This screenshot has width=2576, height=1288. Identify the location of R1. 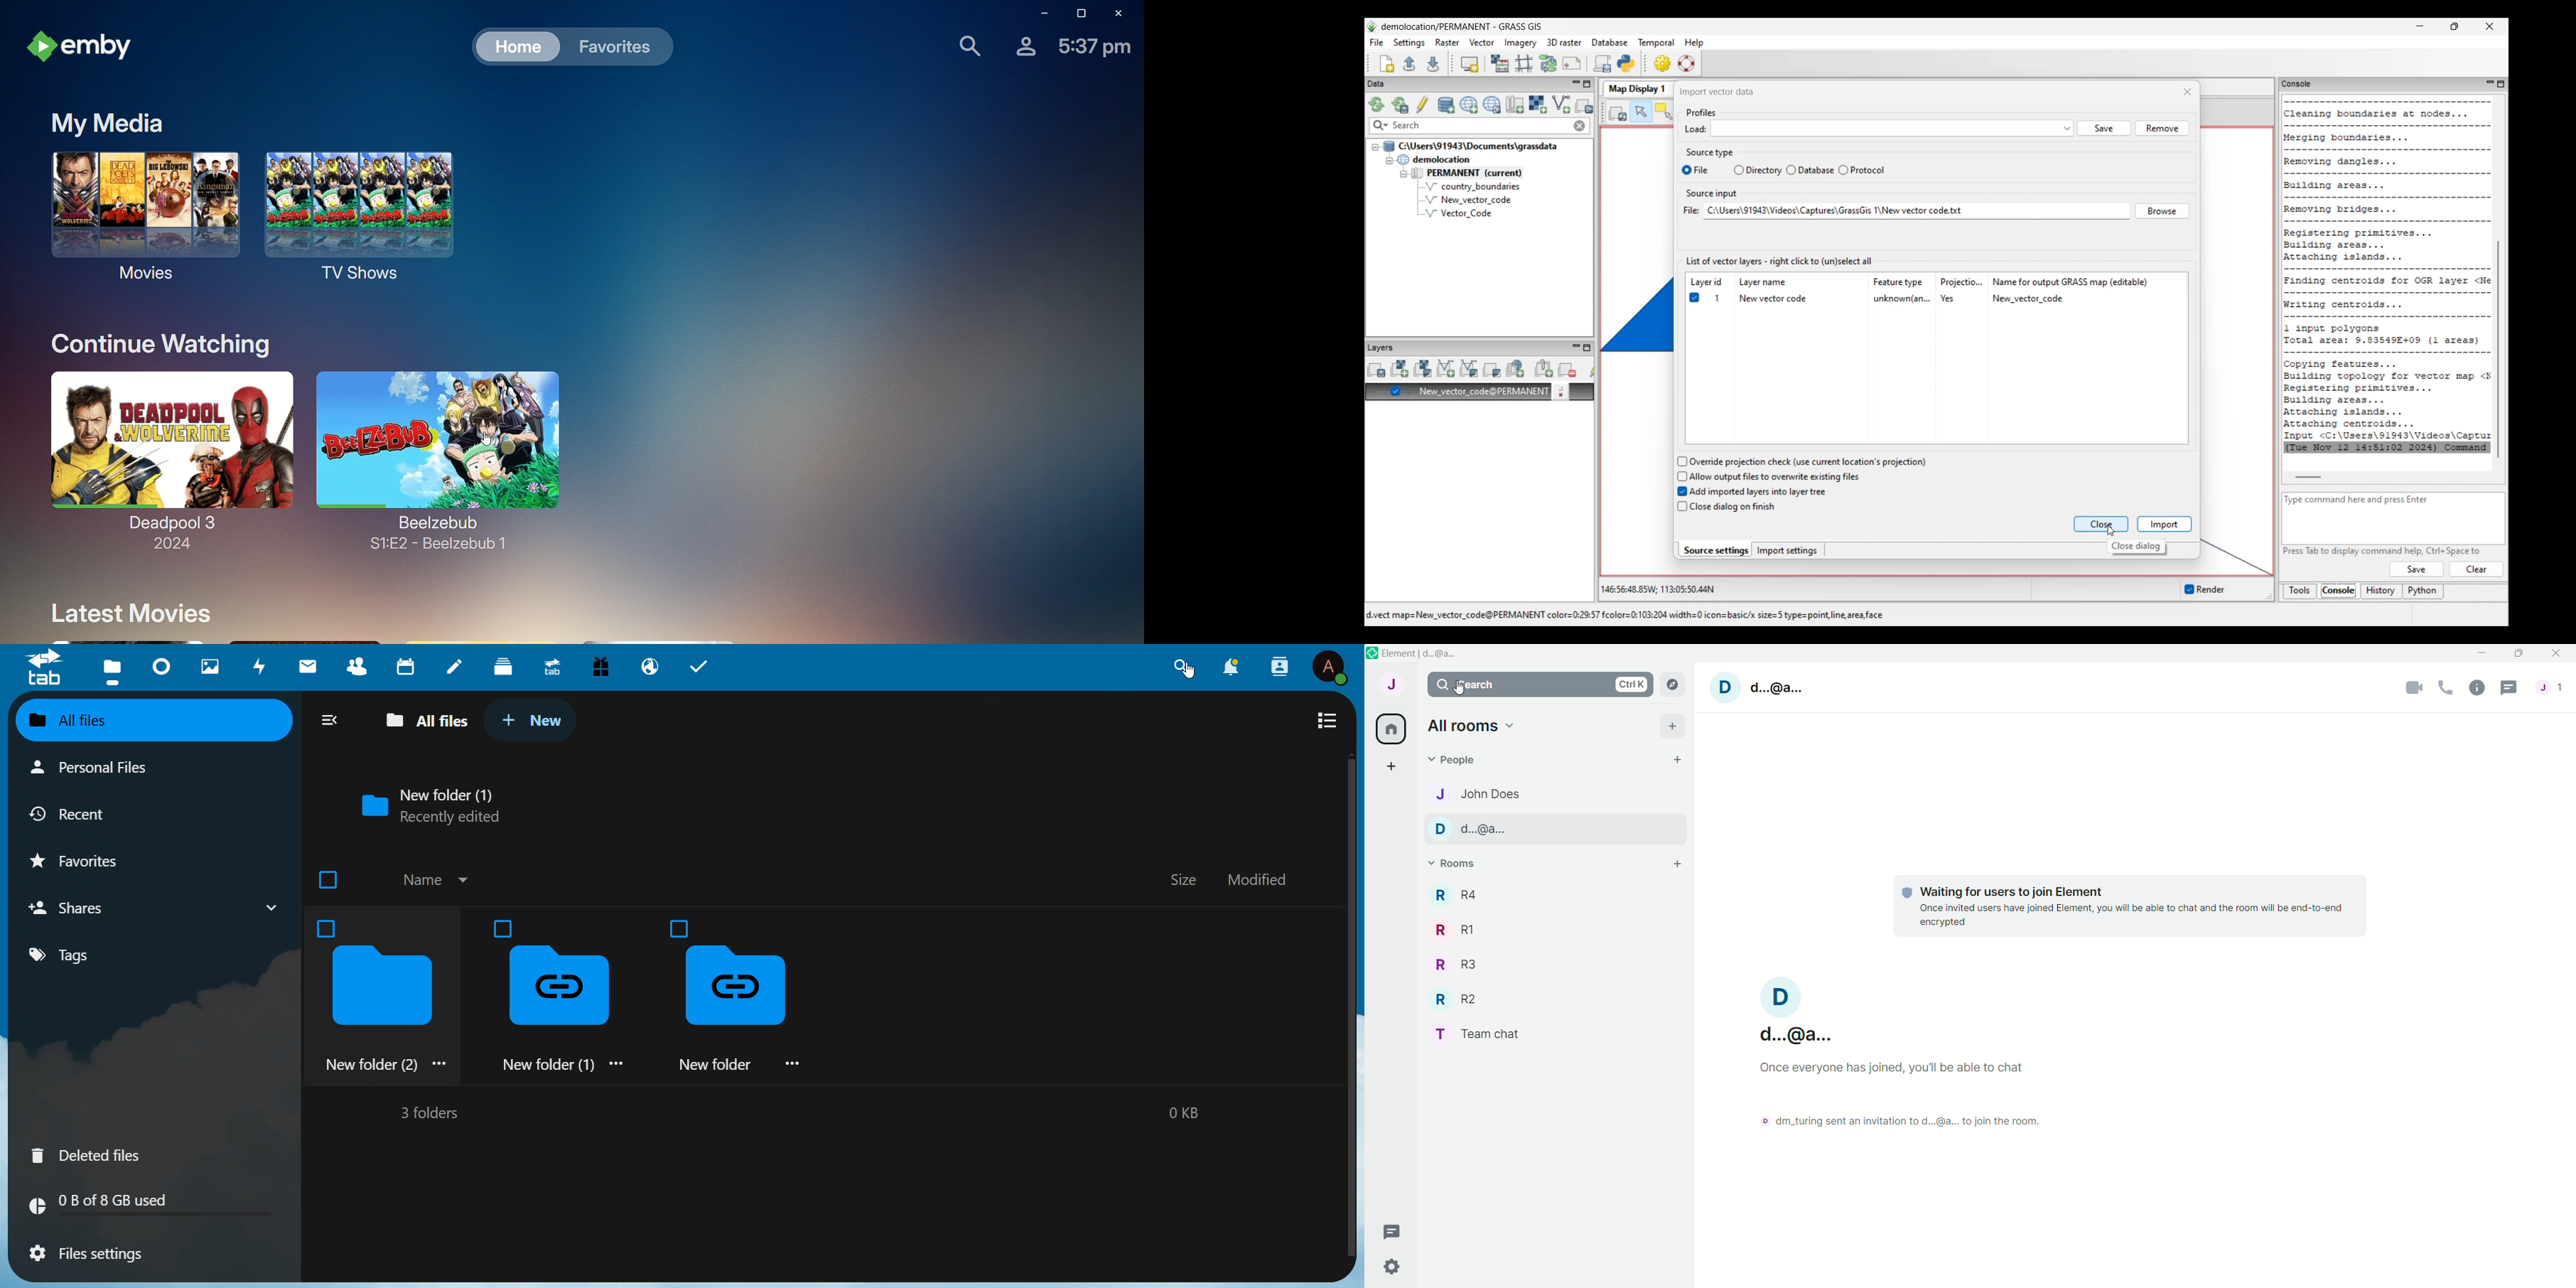
(1456, 929).